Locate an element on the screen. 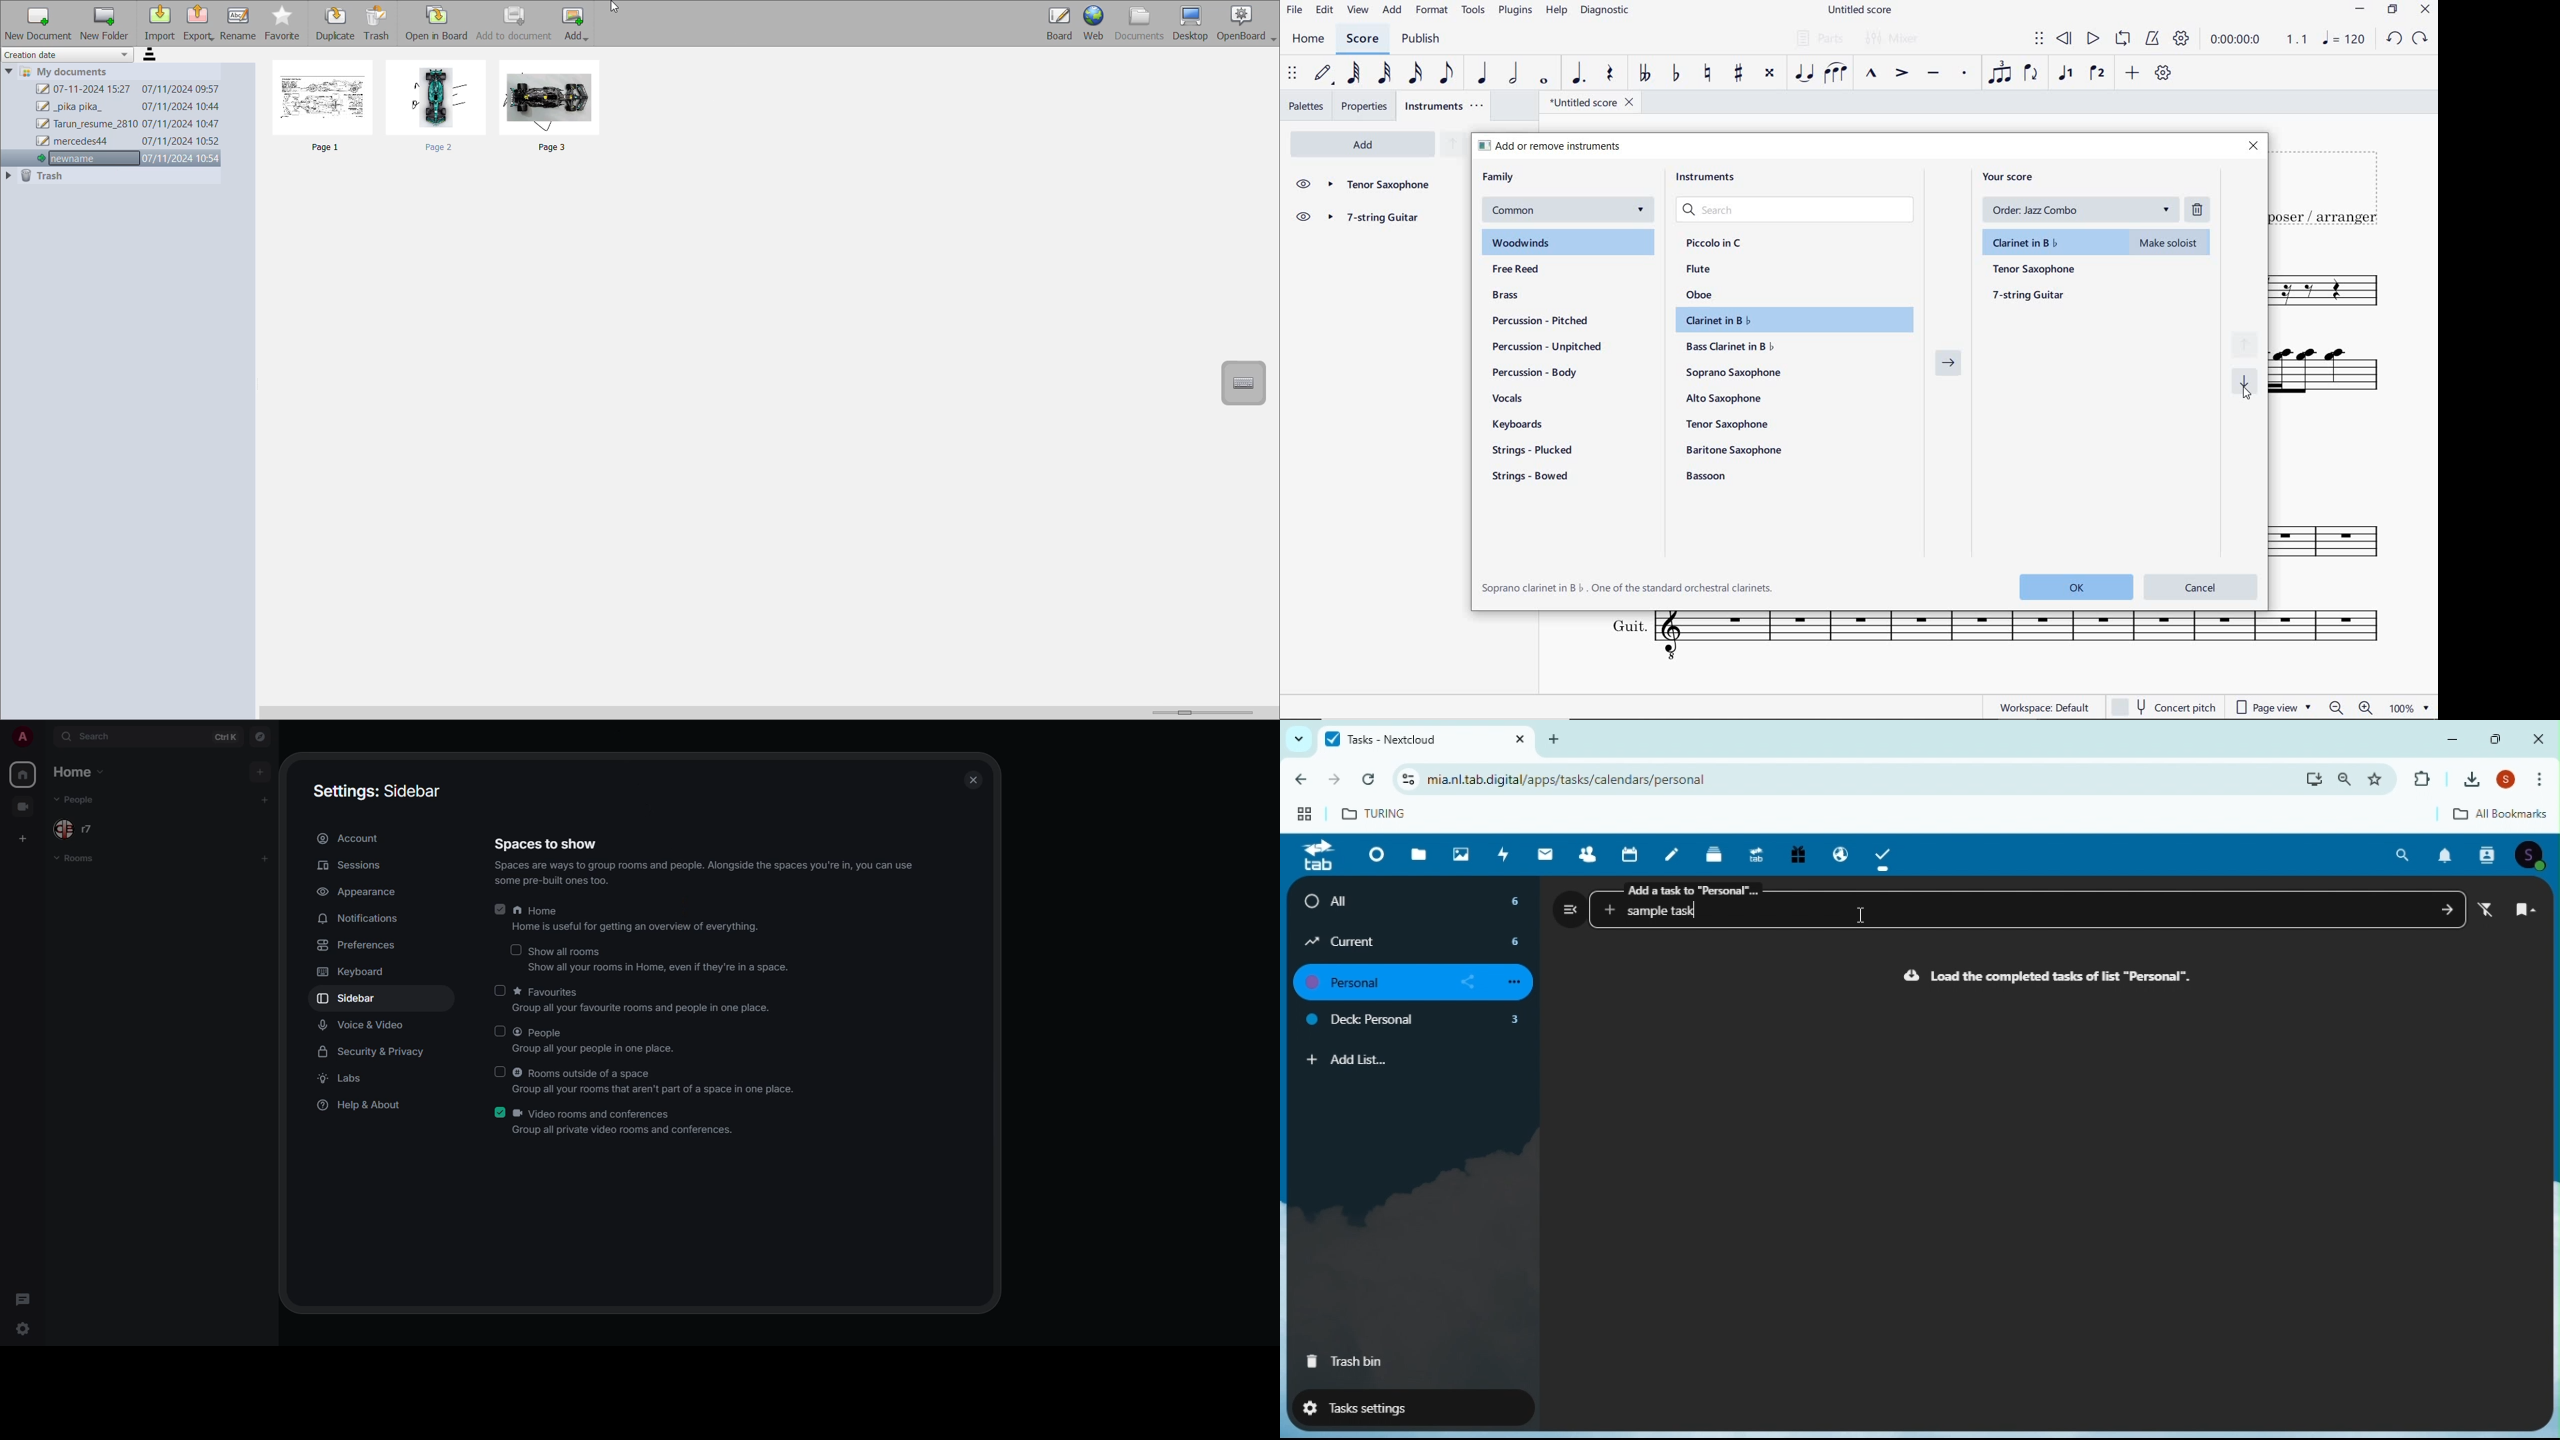 Image resolution: width=2576 pixels, height=1456 pixels. Calendar is located at coordinates (1633, 854).